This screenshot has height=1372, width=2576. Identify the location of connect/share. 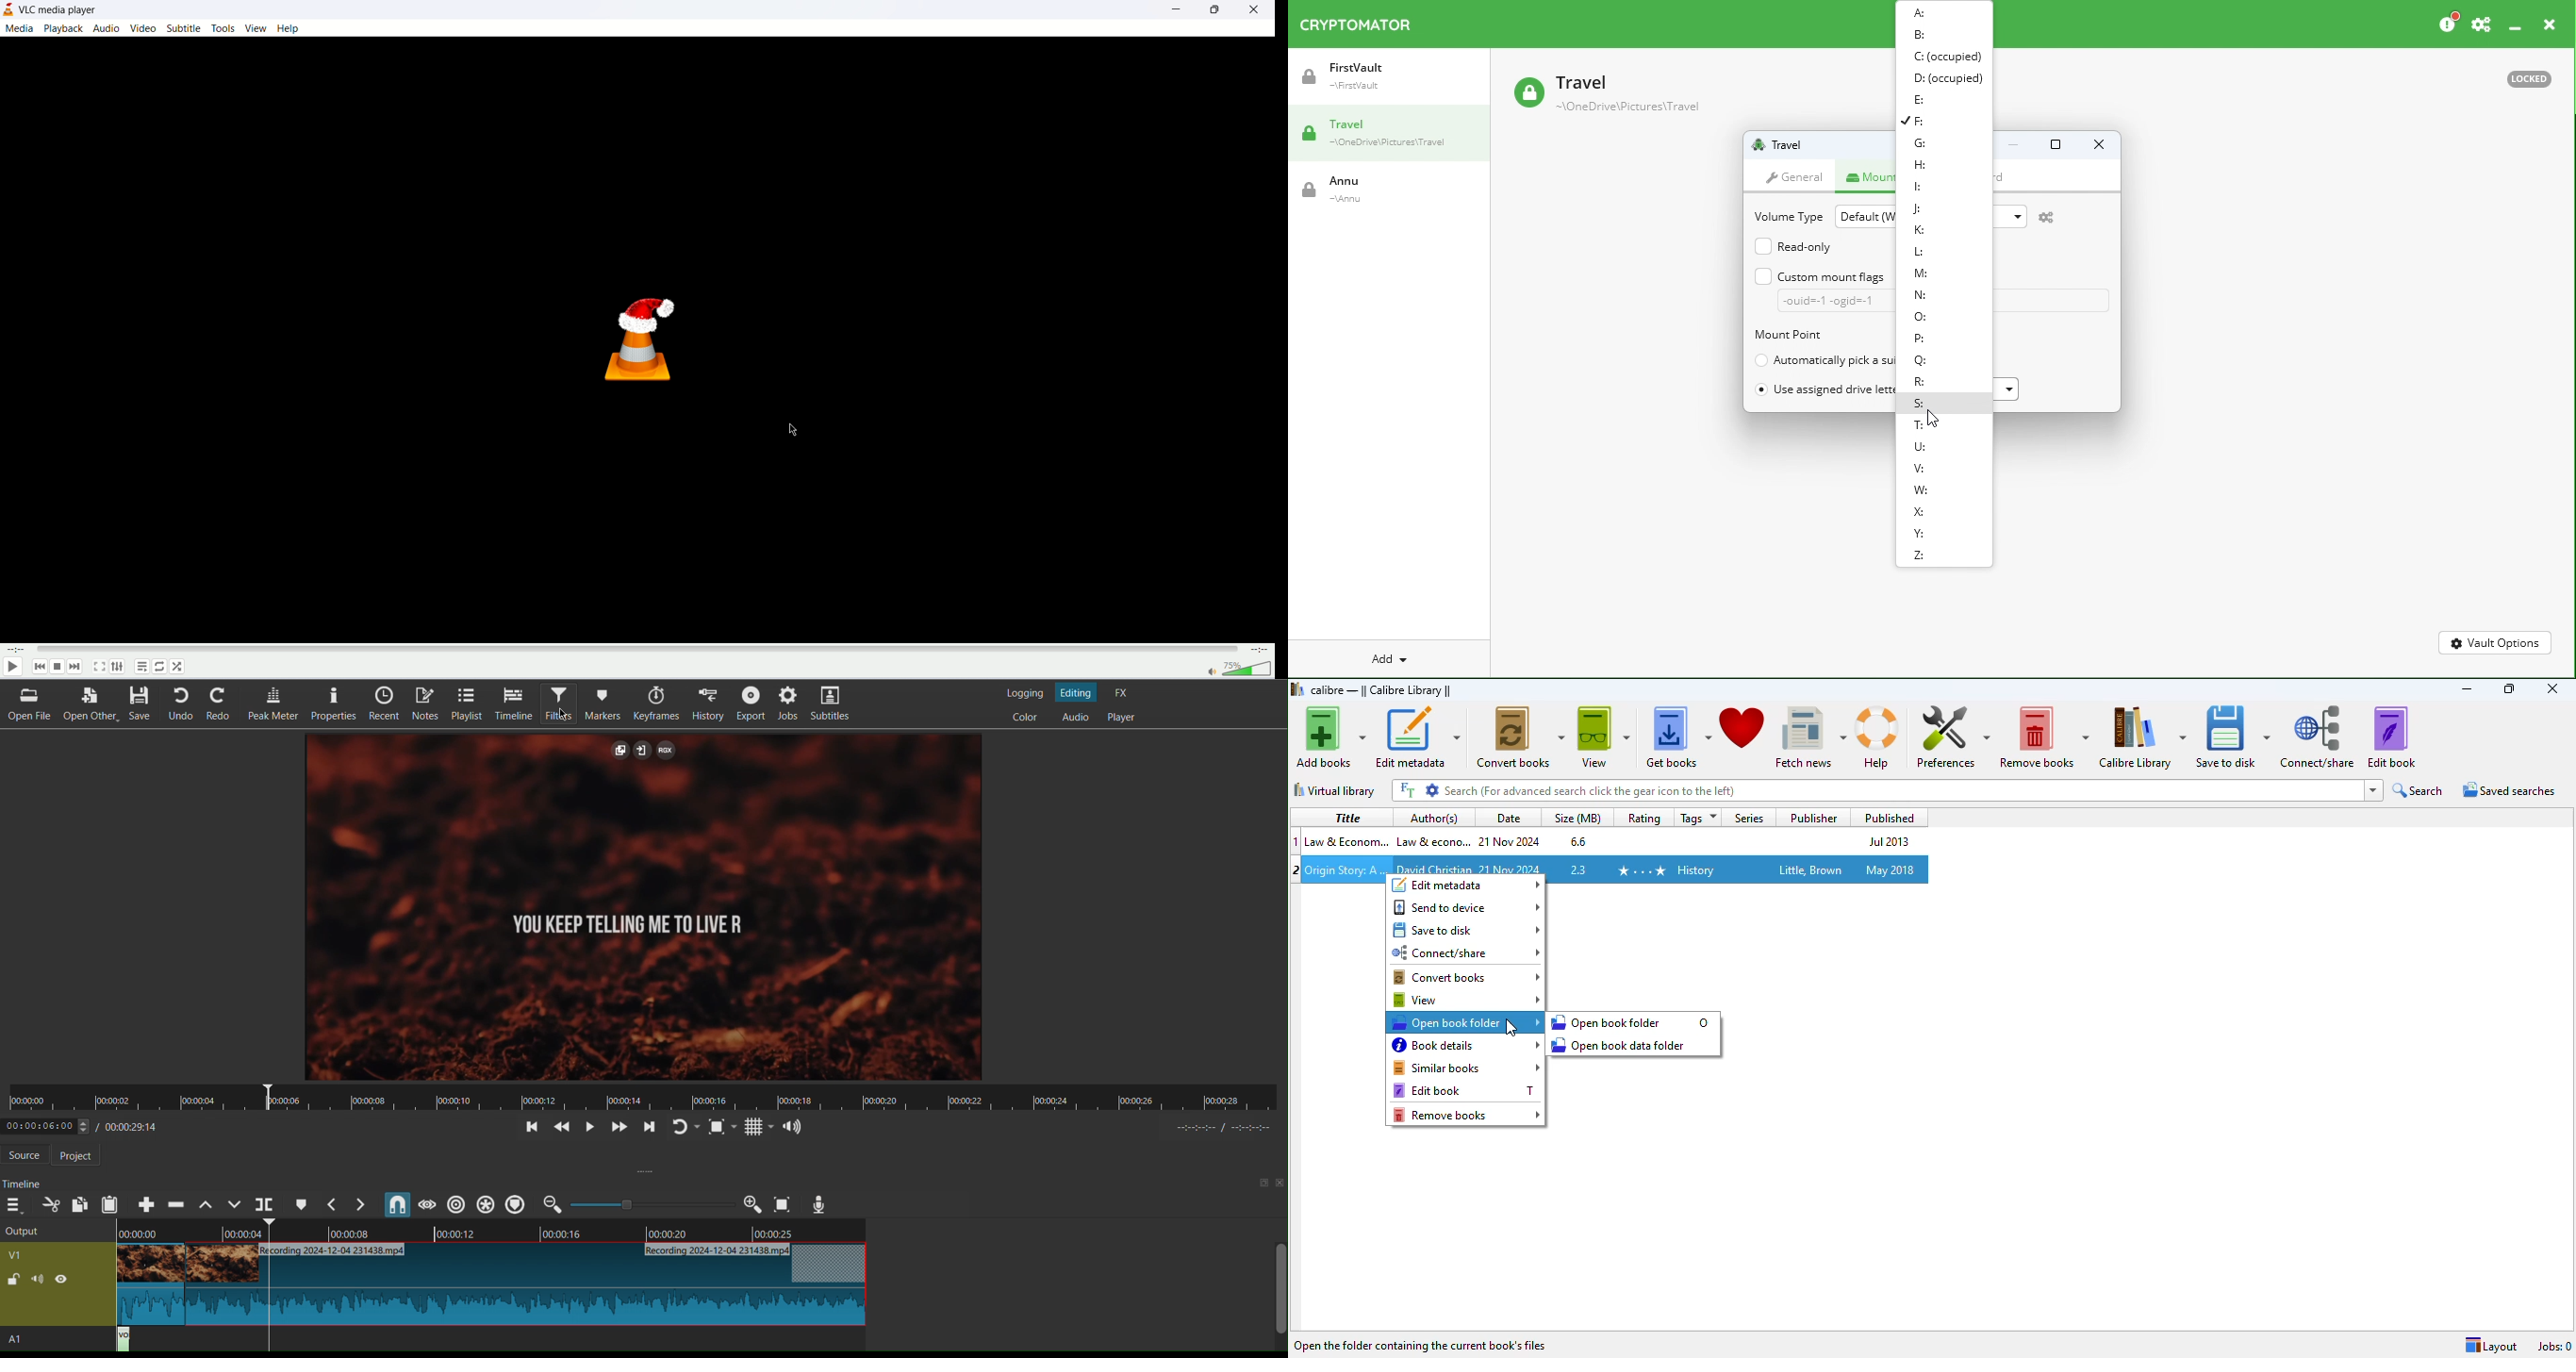
(1467, 953).